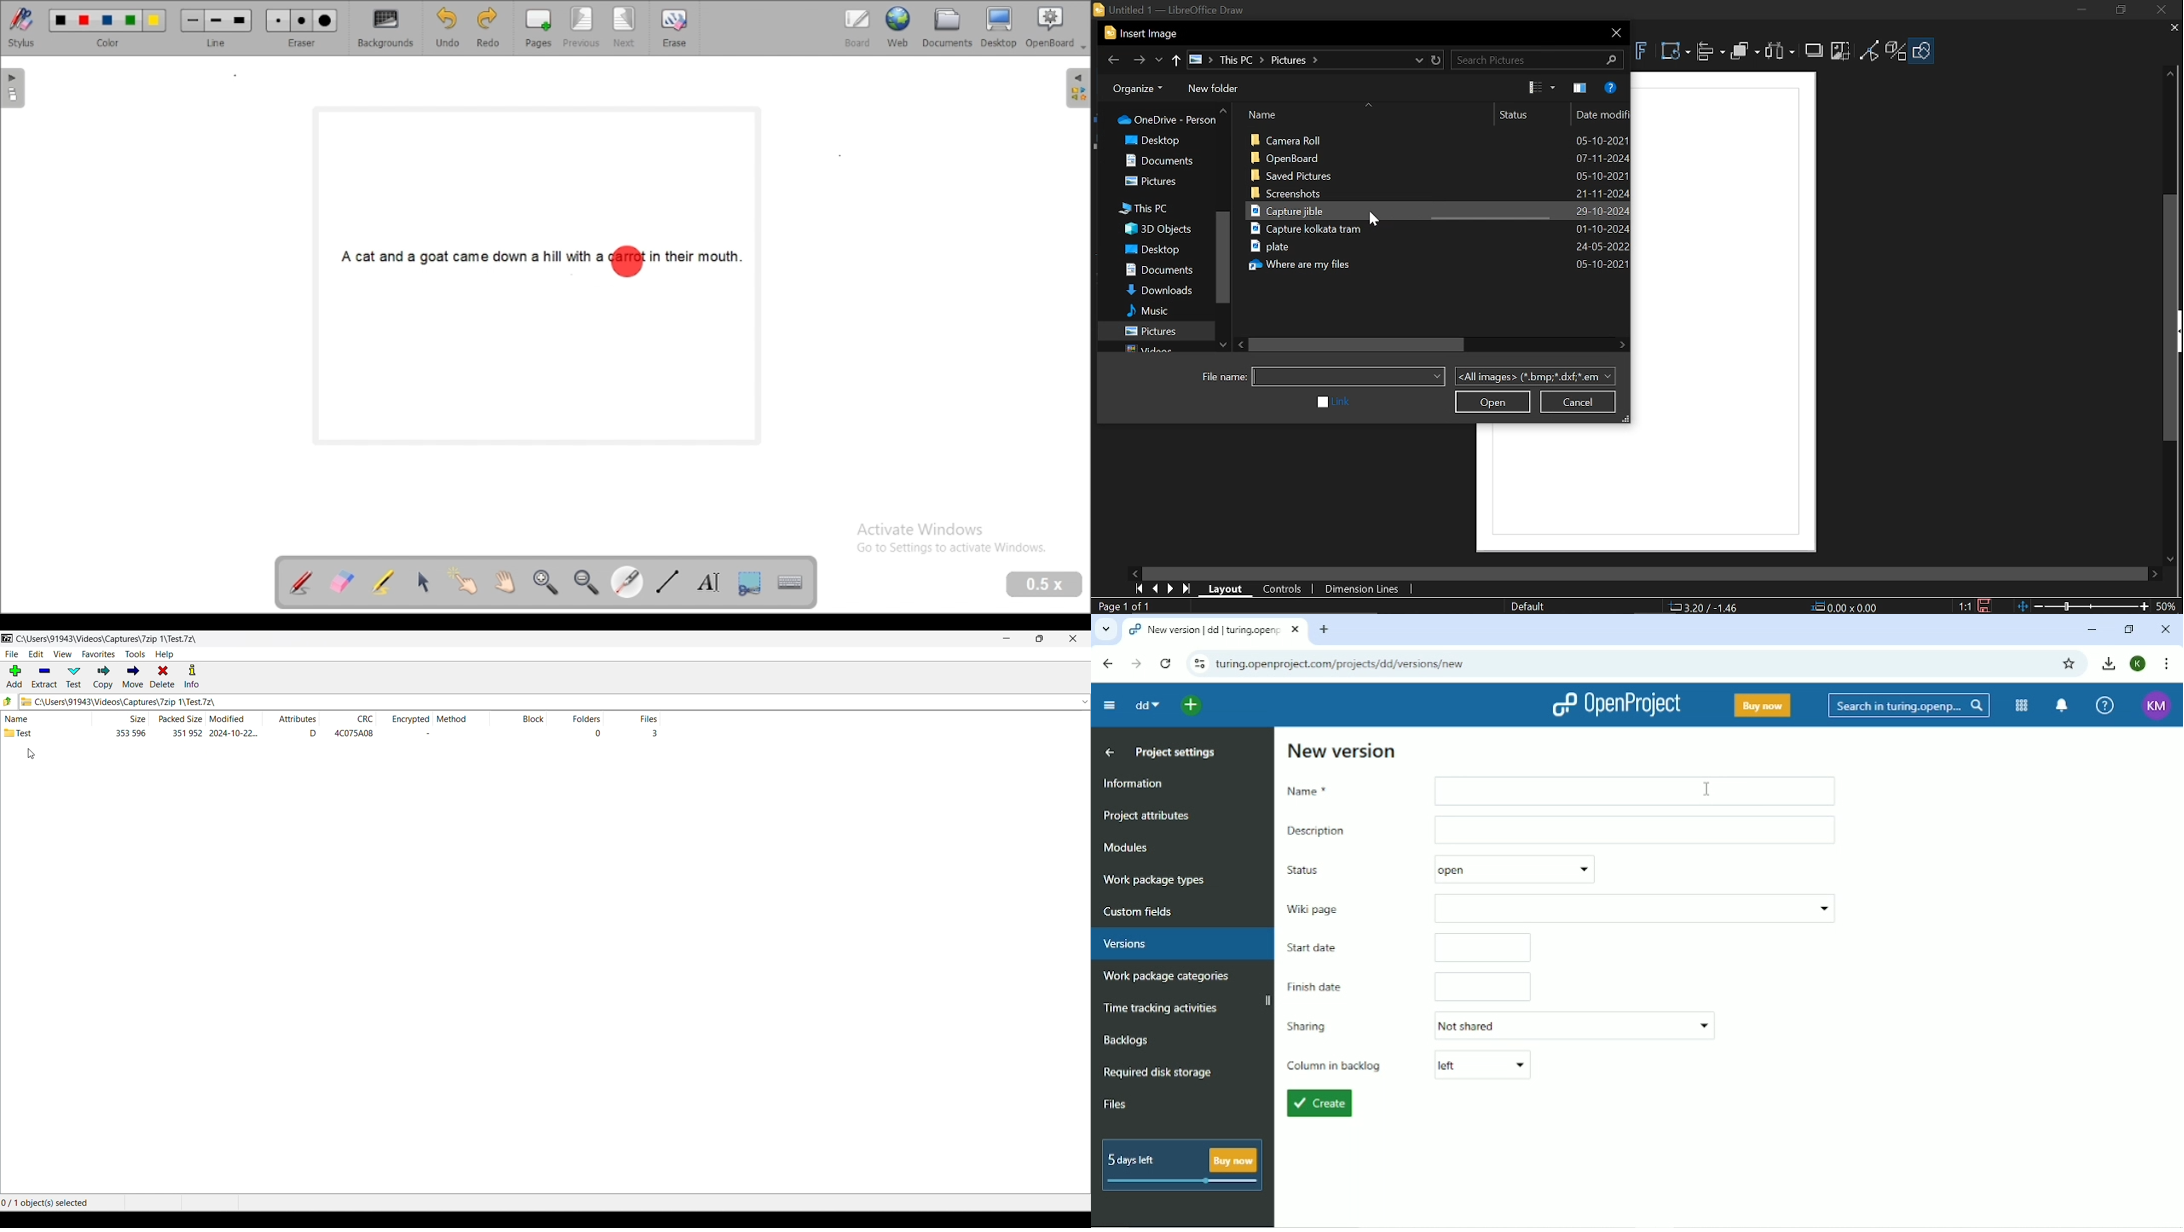 The height and width of the screenshot is (1232, 2184). Describe the element at coordinates (1602, 114) in the screenshot. I see `date modified` at that location.